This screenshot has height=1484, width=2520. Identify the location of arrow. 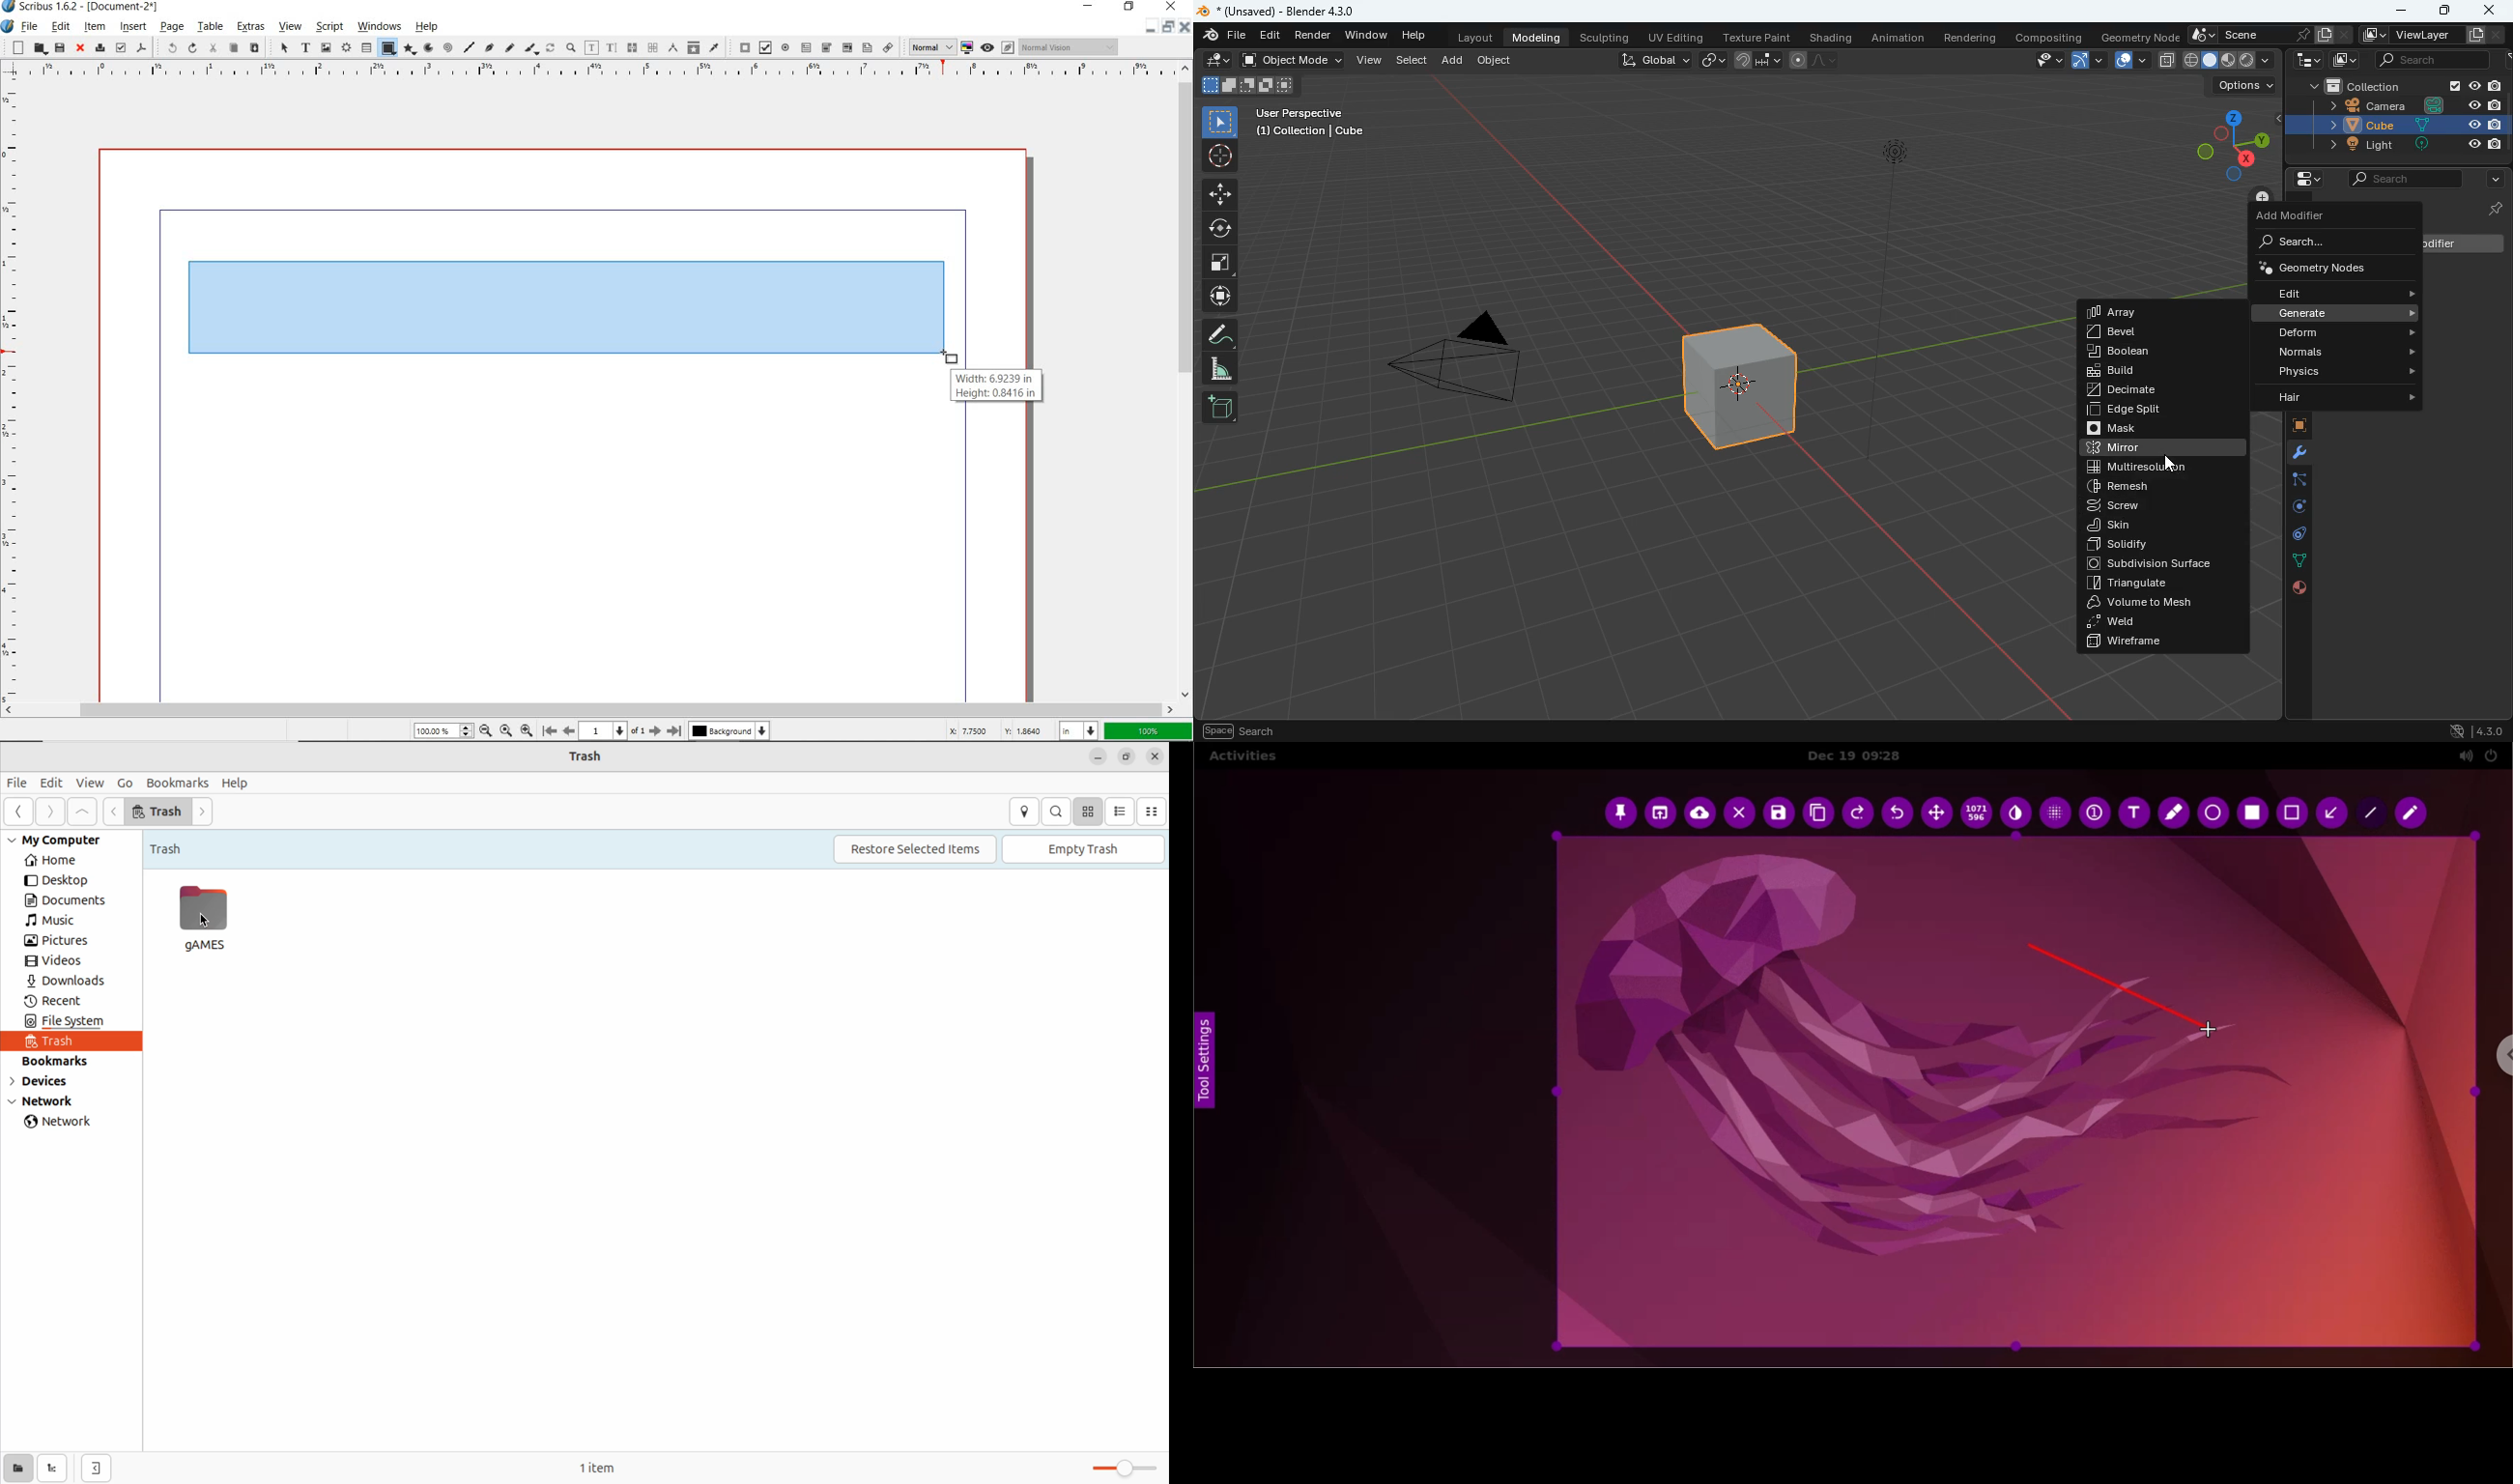
(2329, 811).